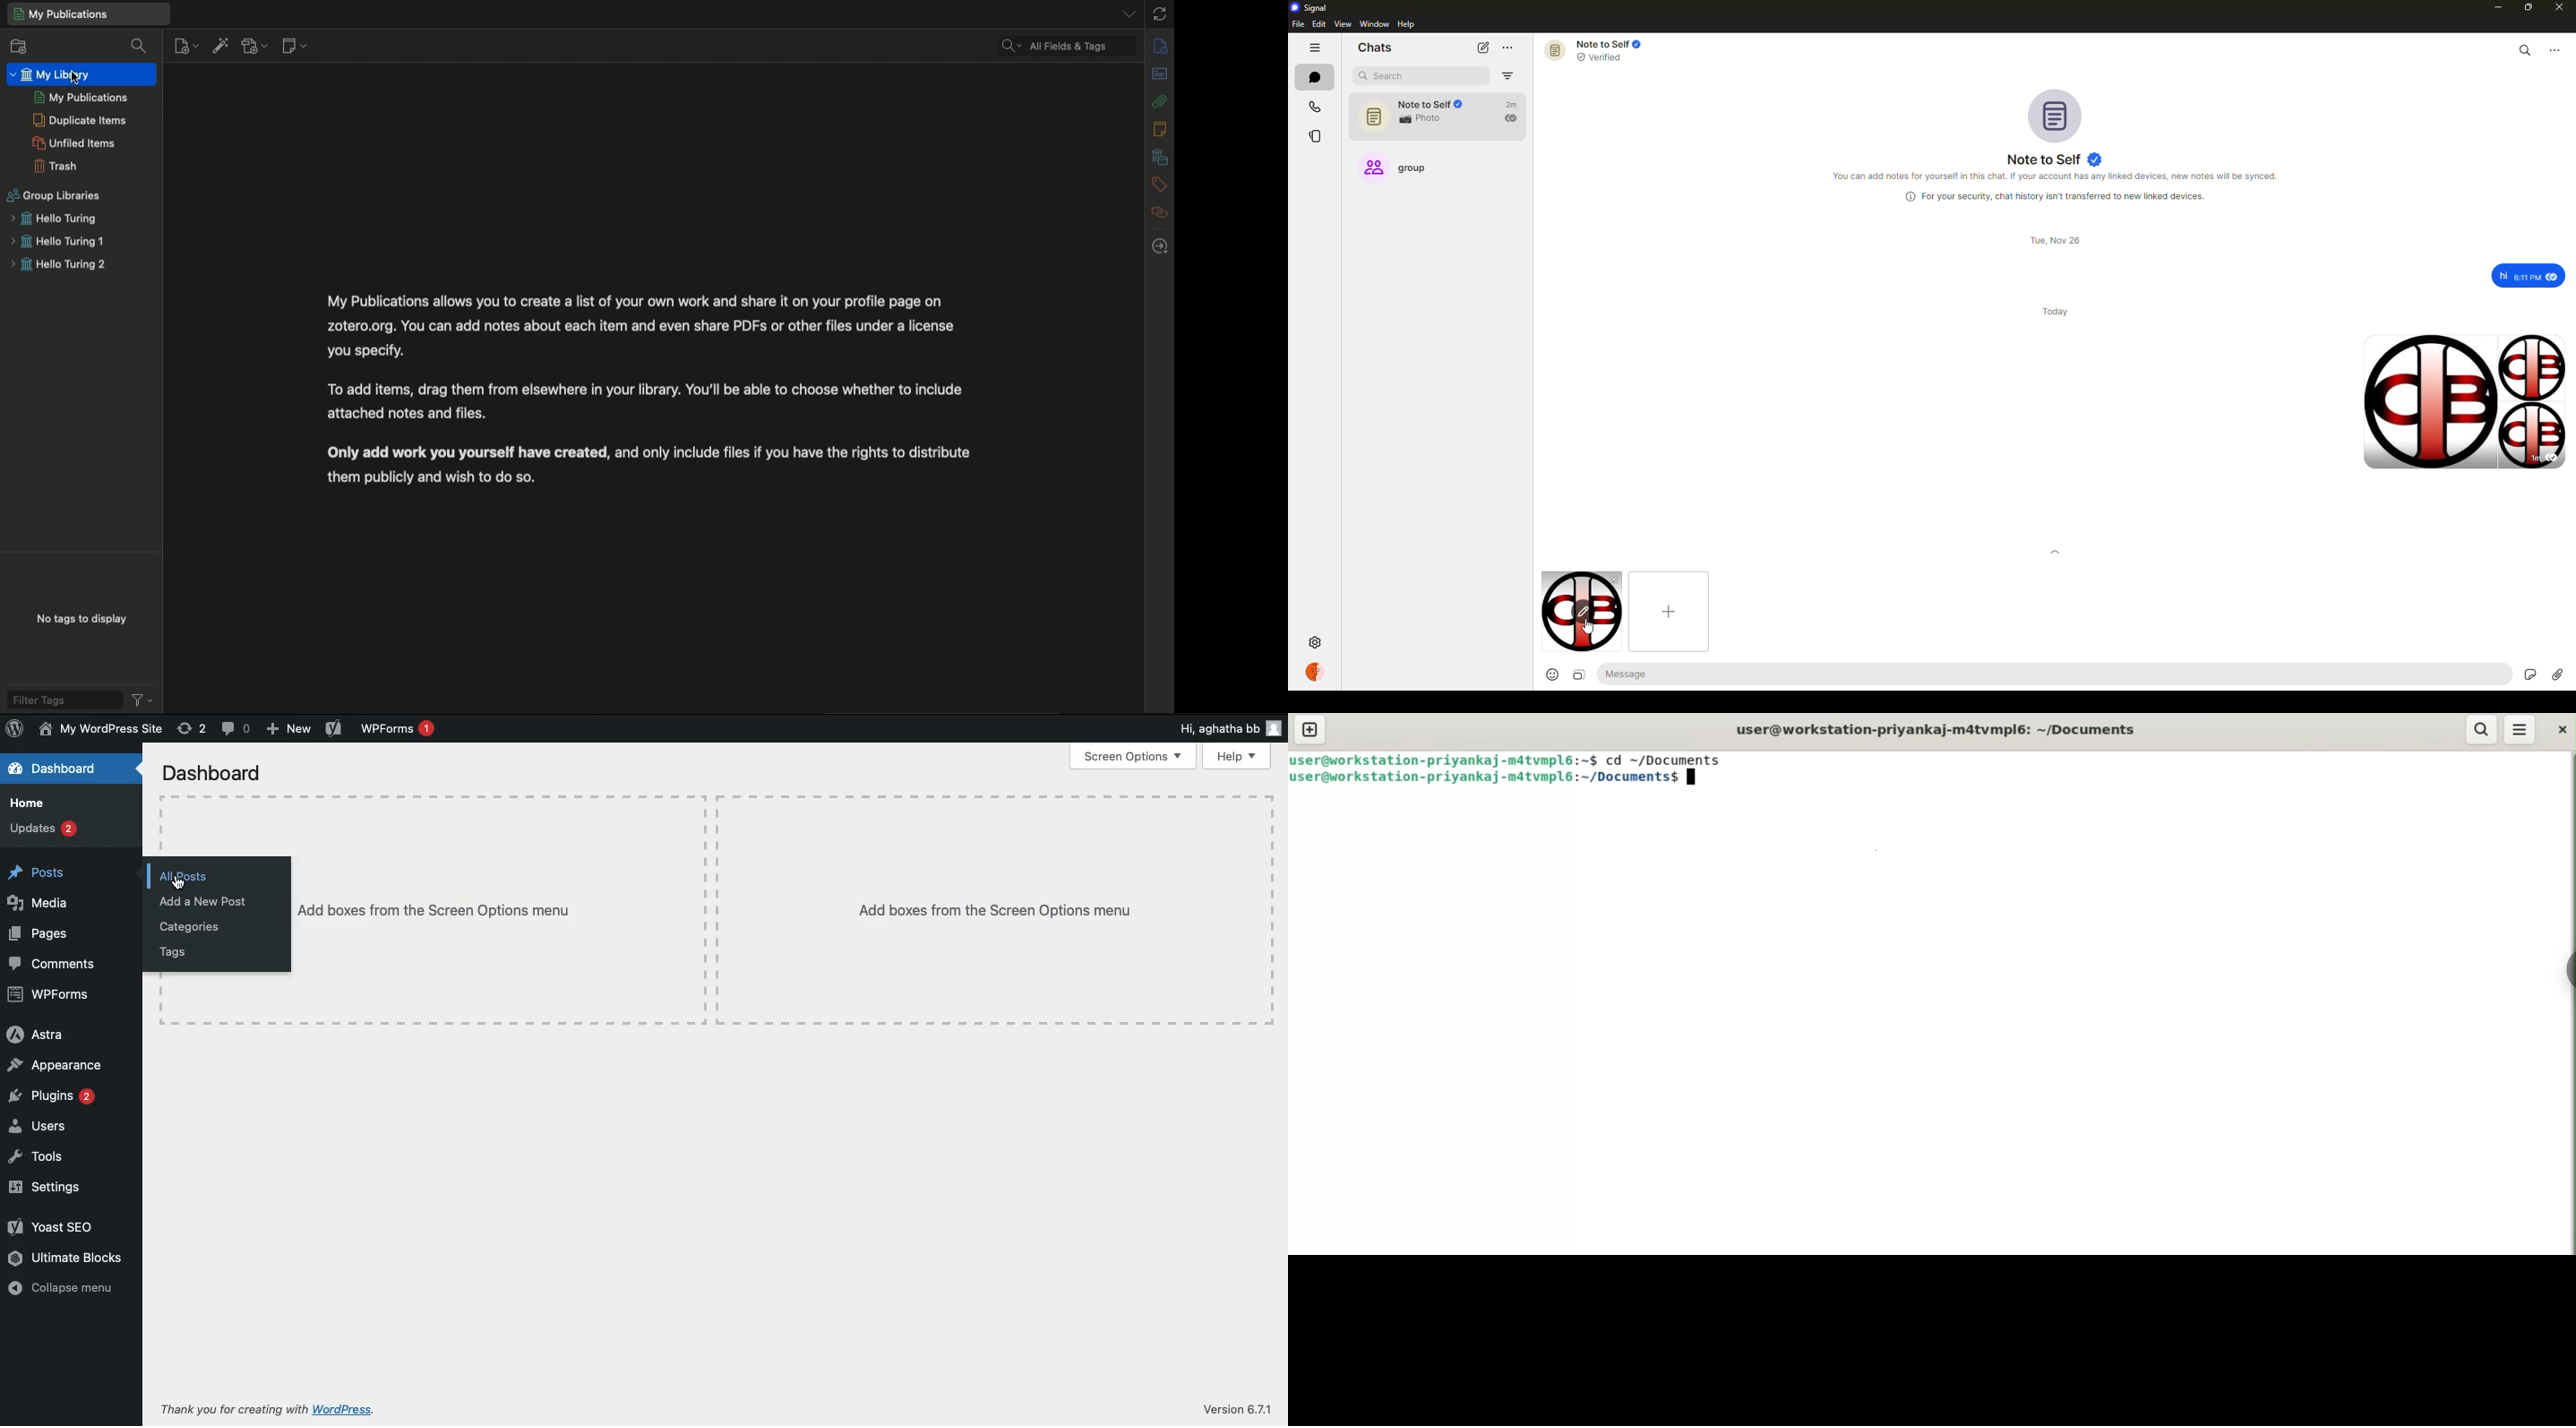 This screenshot has width=2576, height=1428. I want to click on My publications, so click(82, 99).